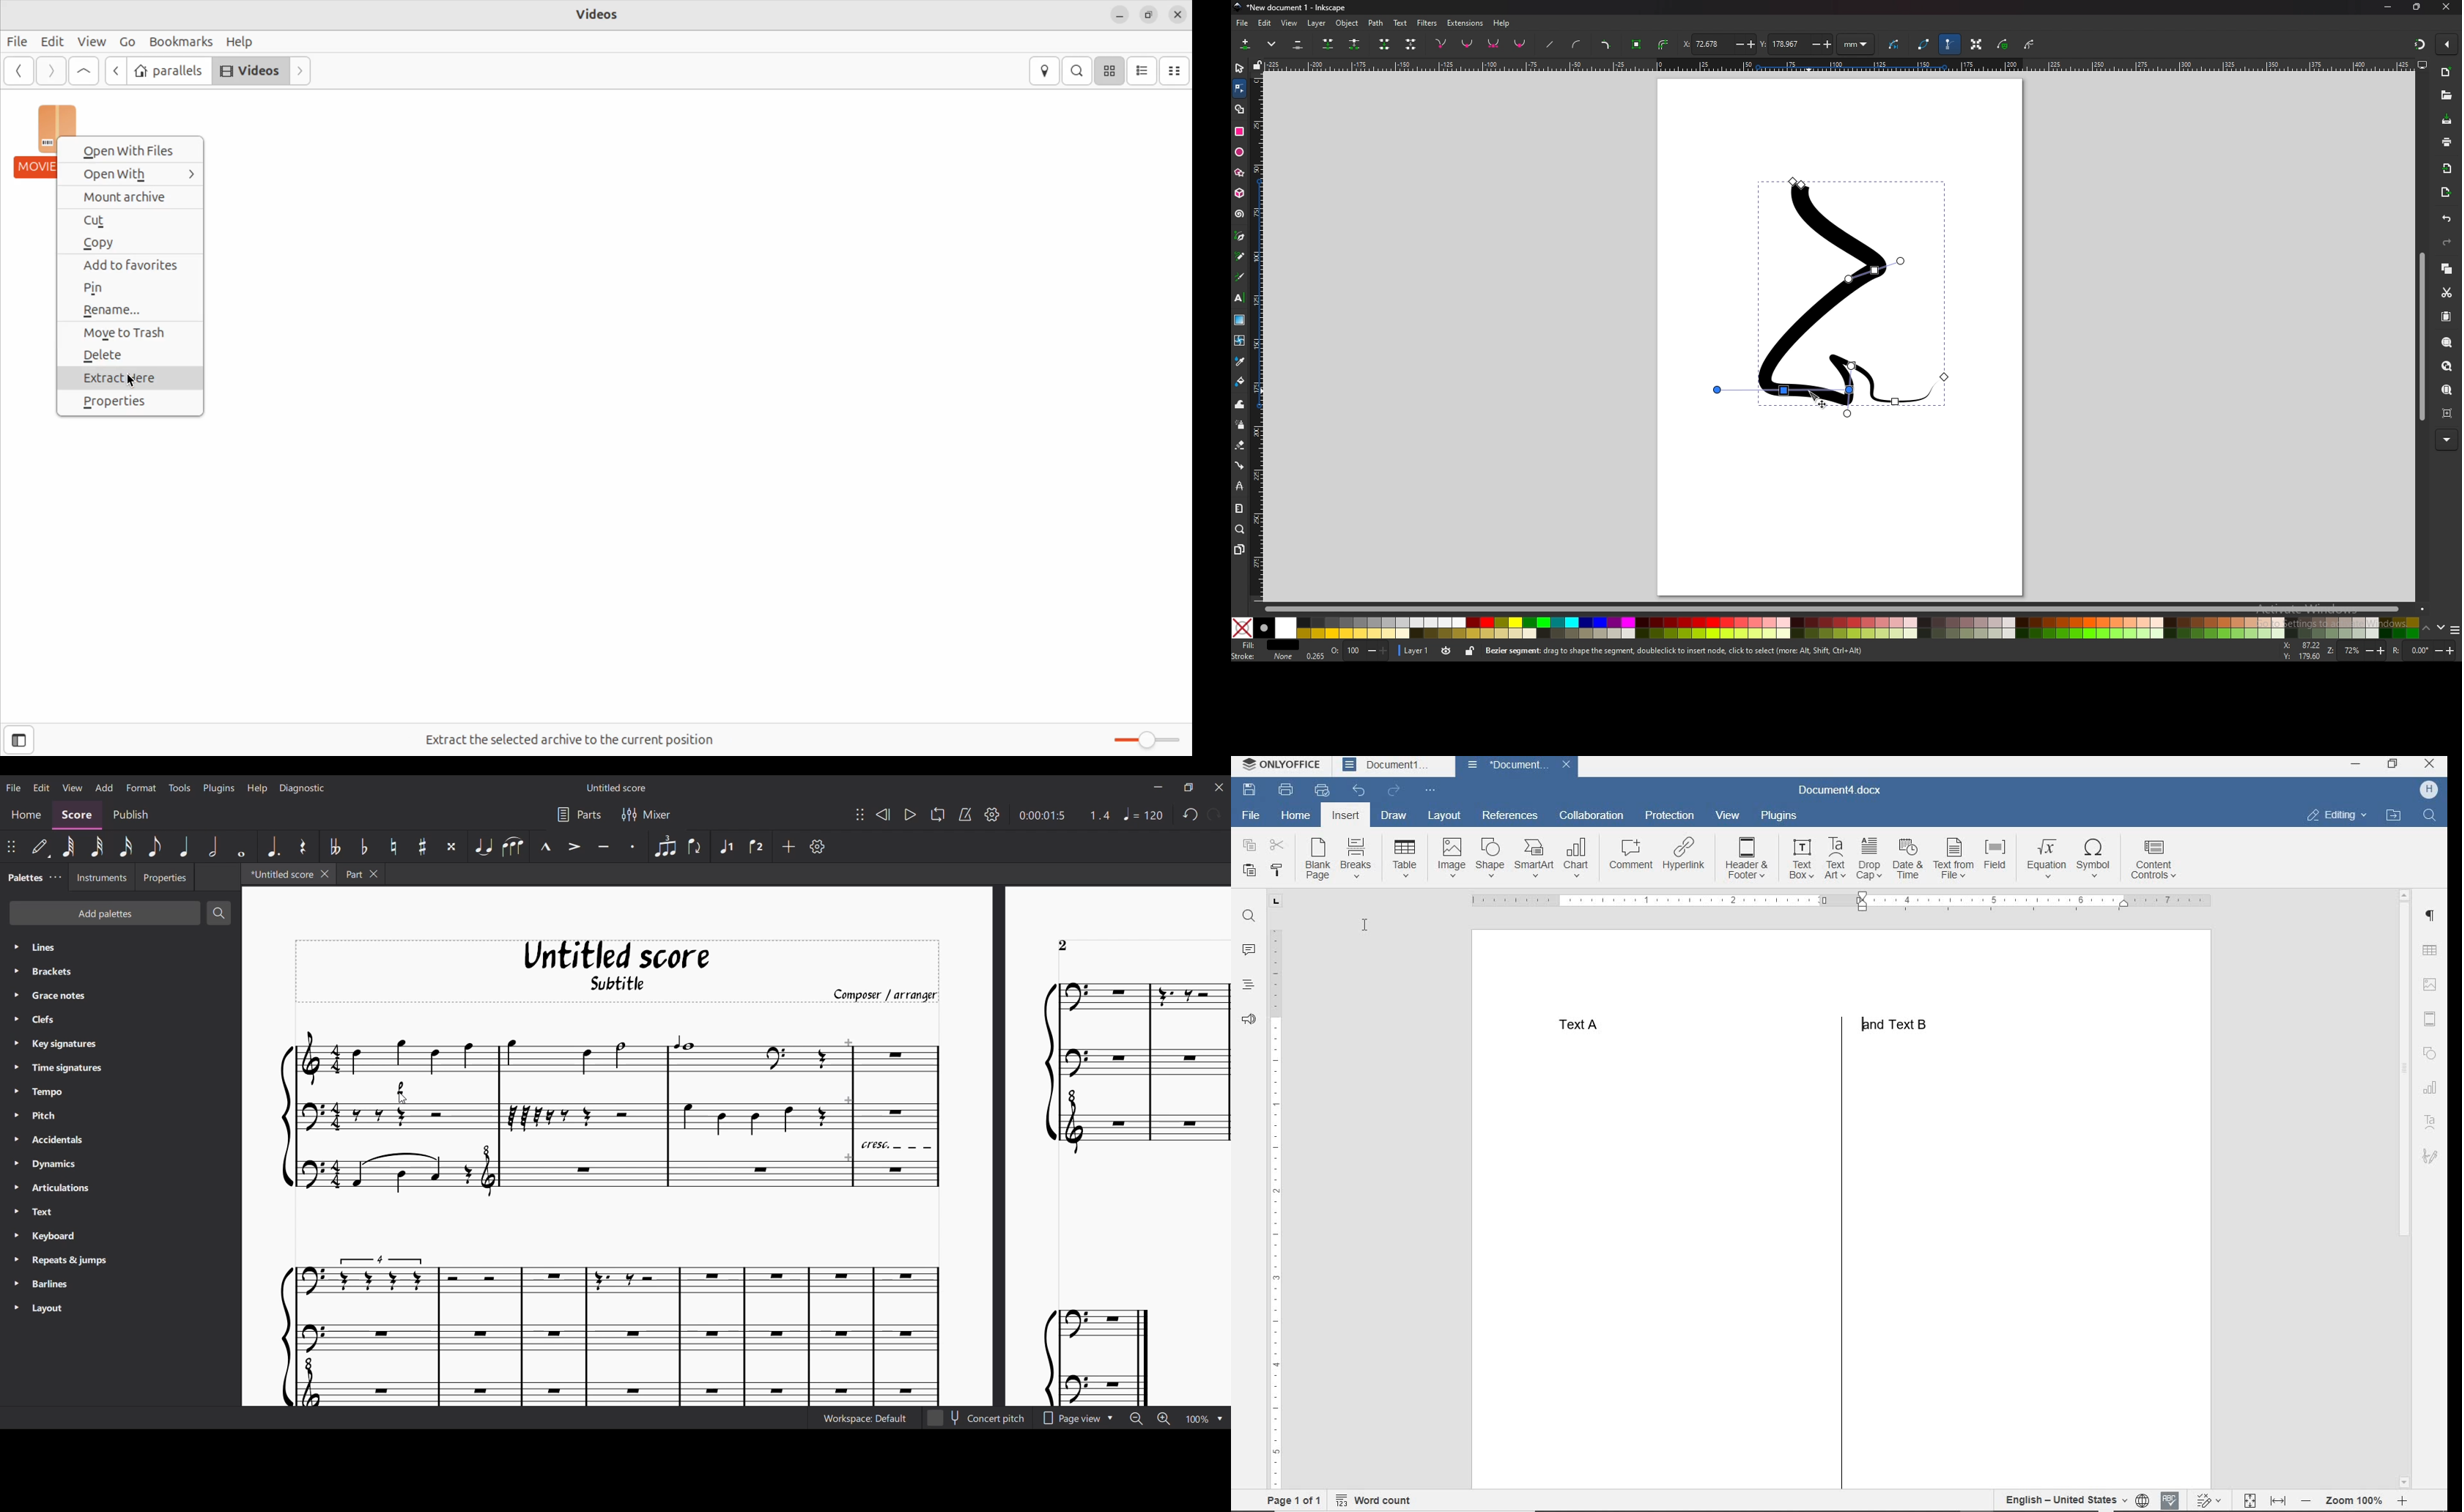  I want to click on DATE & TIME, so click(1909, 861).